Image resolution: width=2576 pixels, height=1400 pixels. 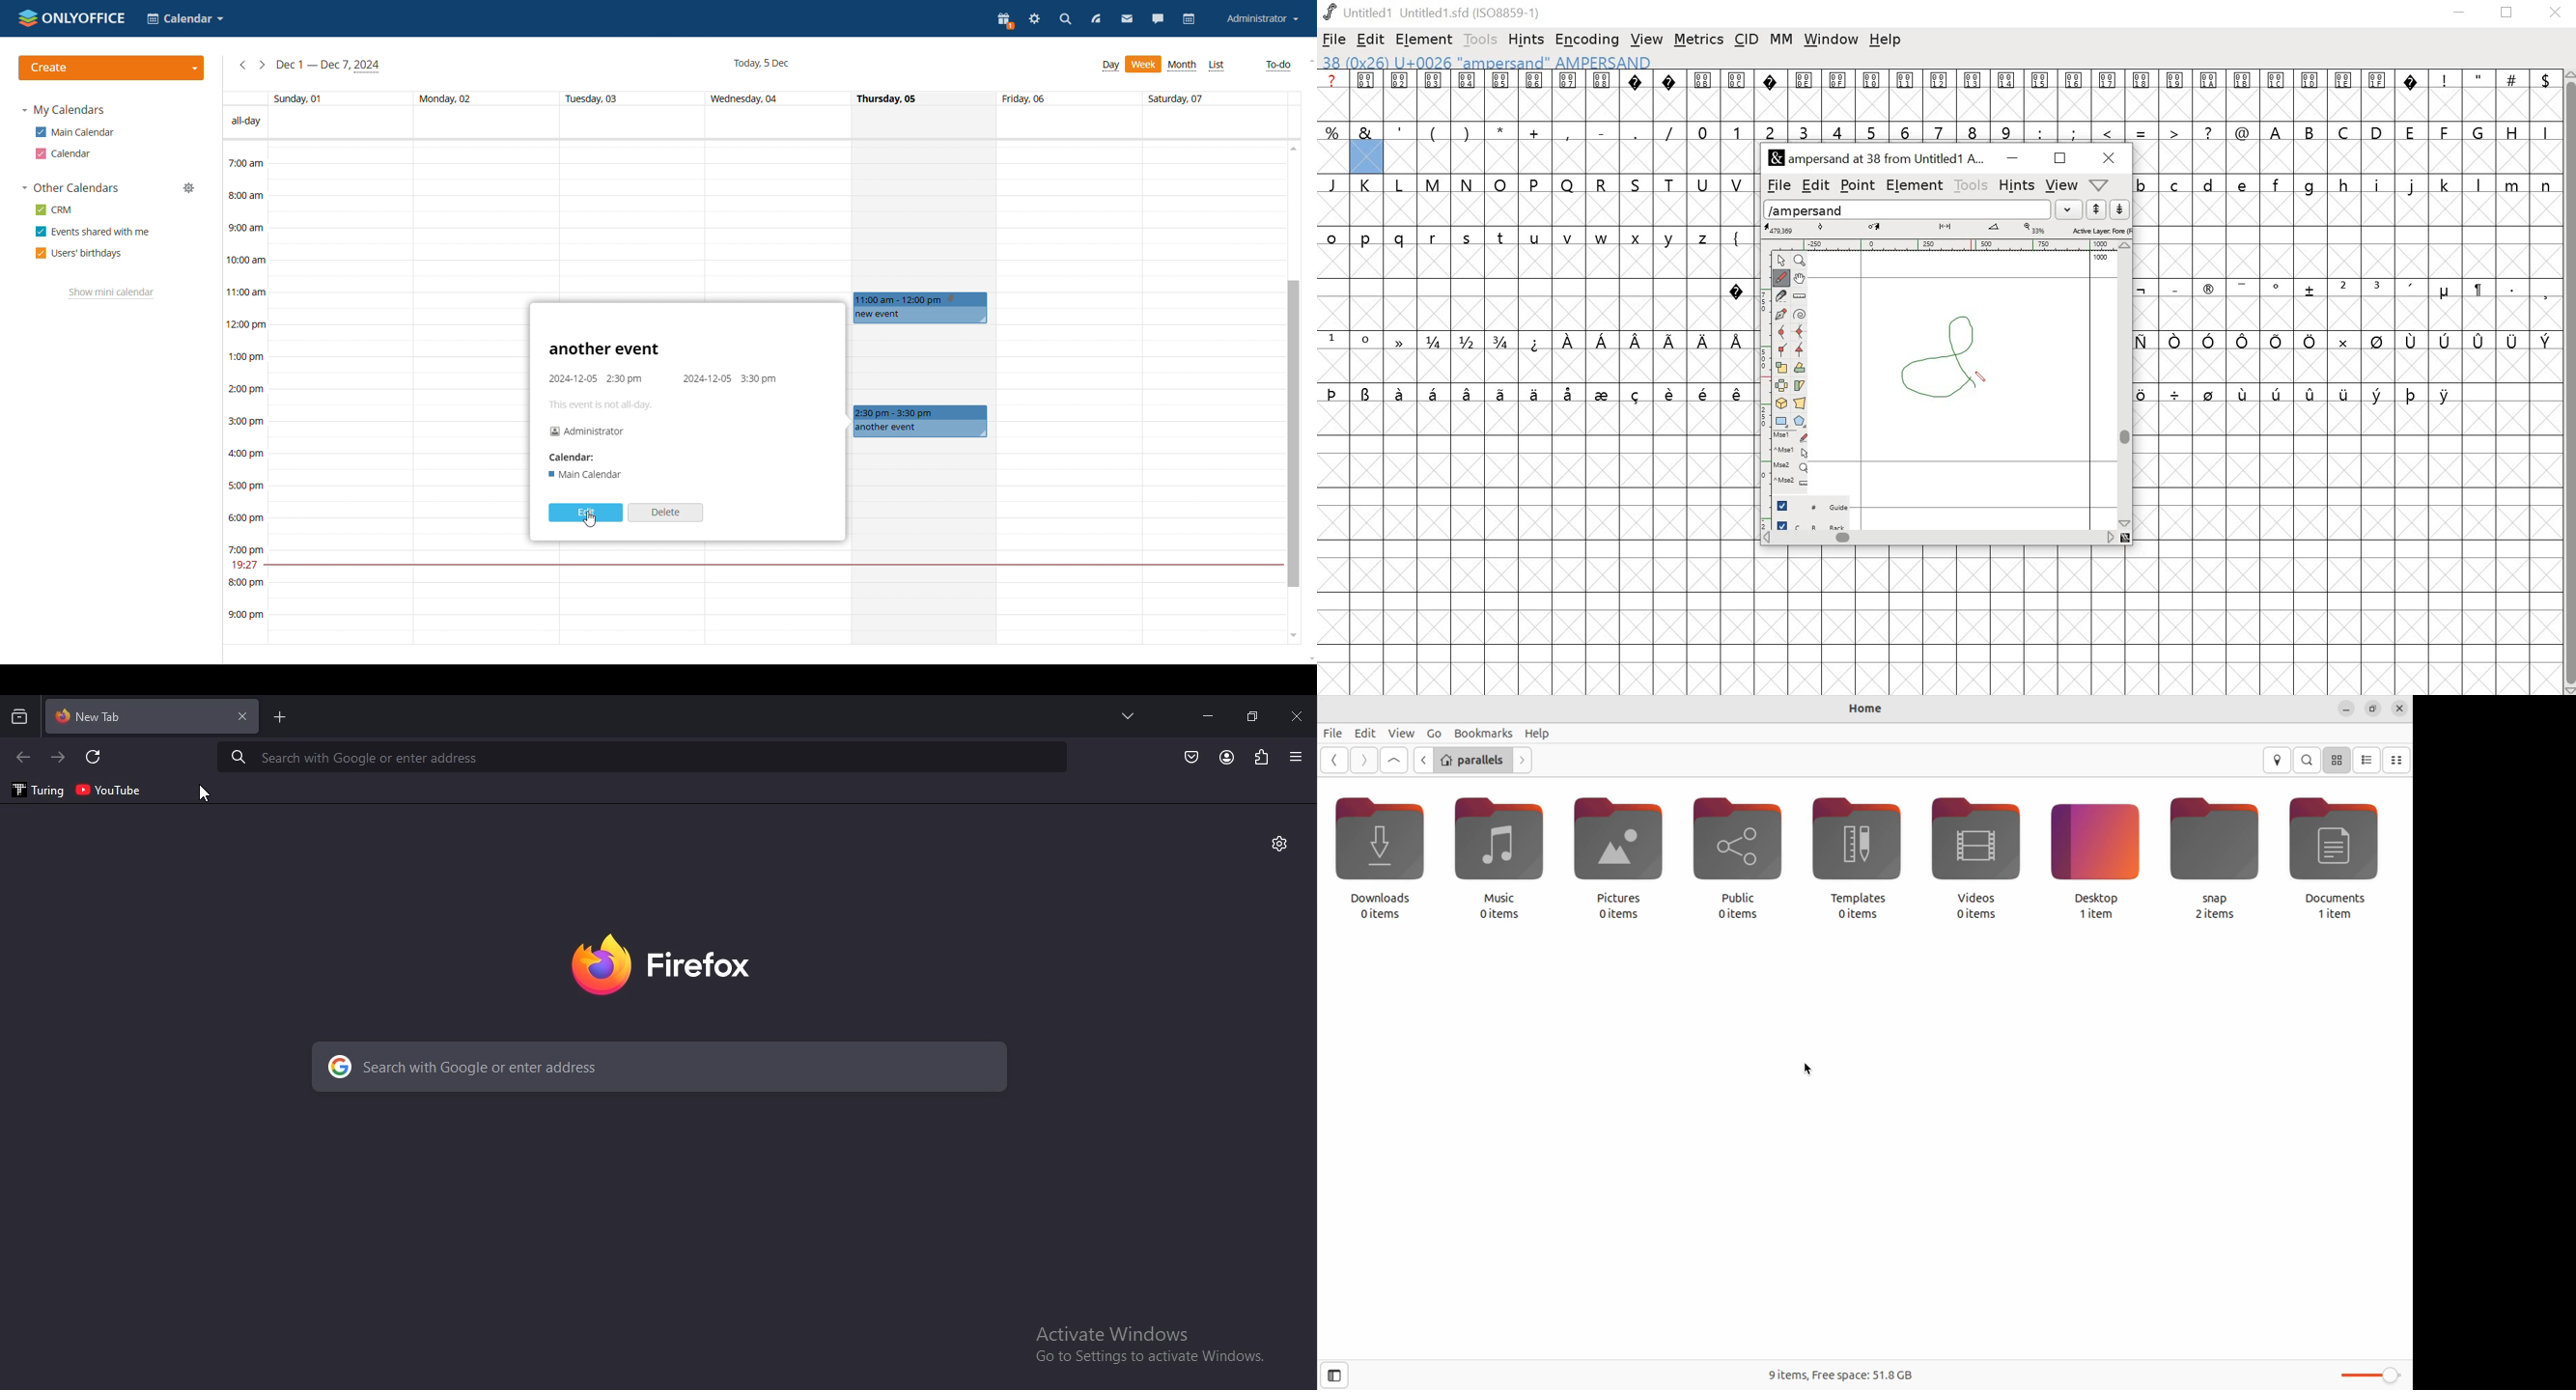 I want to click on symbol, so click(x=1570, y=393).